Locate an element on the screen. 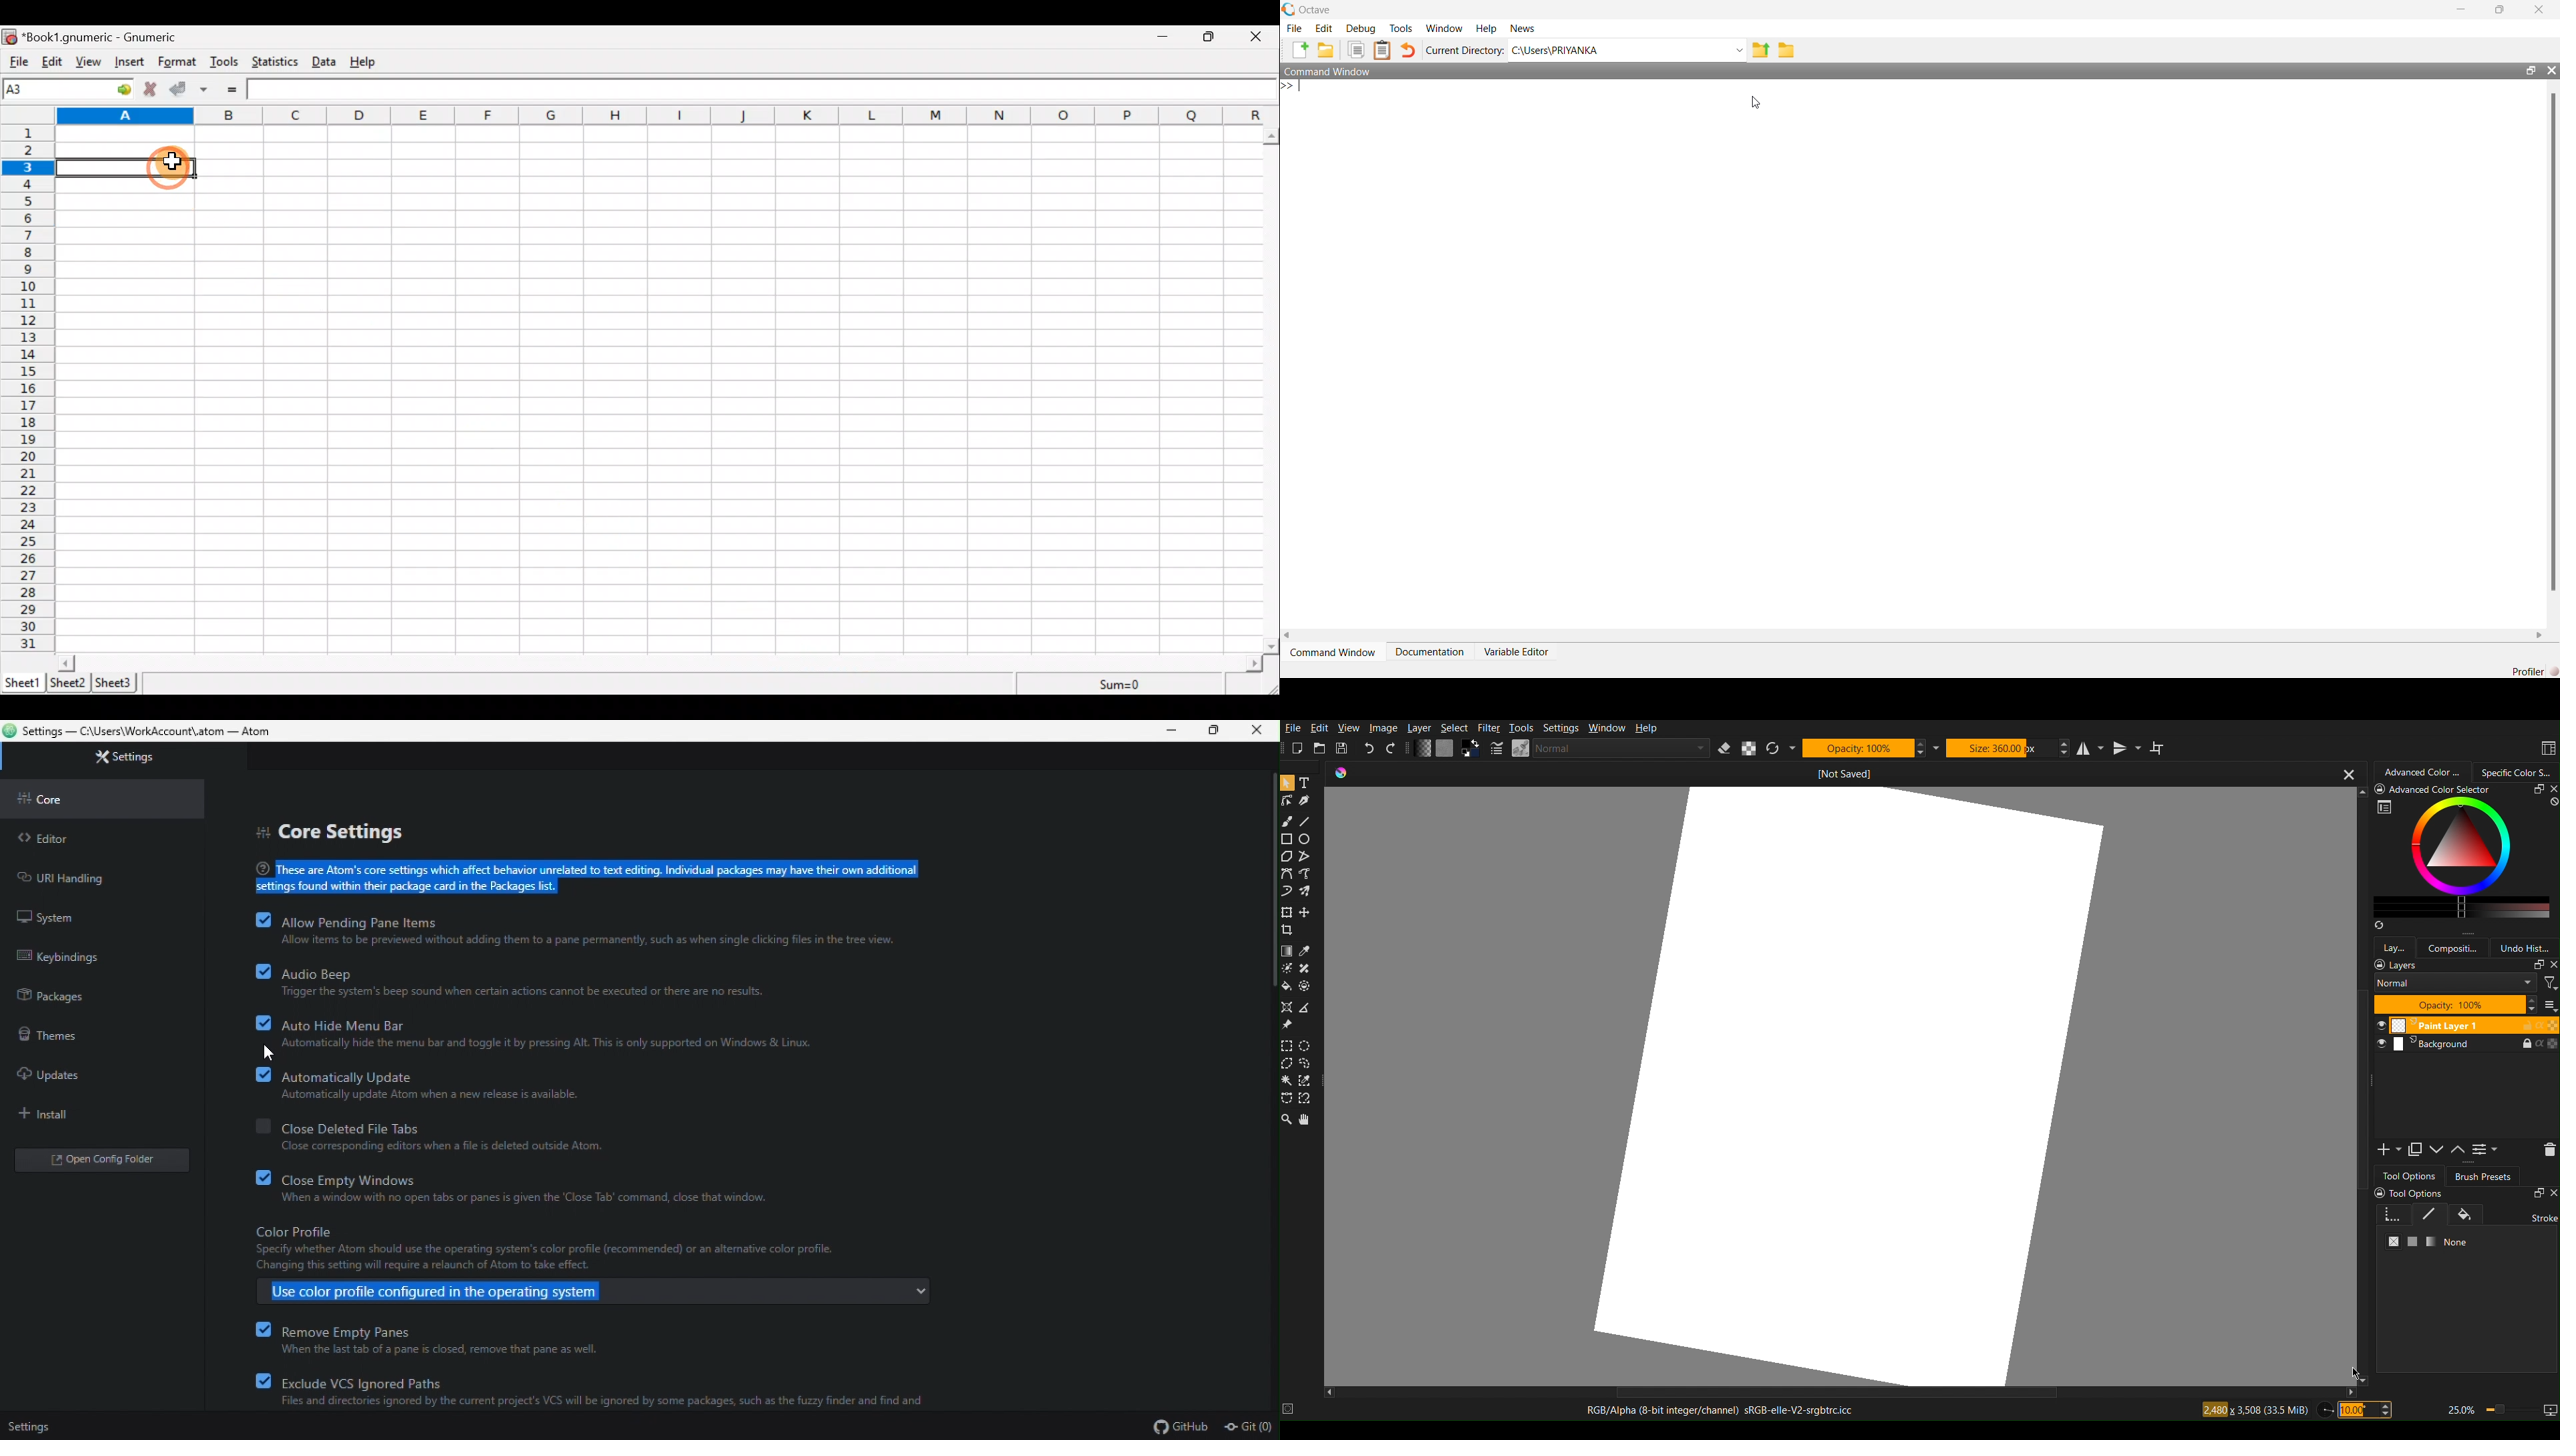 The image size is (2576, 1456). Zoom is located at coordinates (2501, 1410).